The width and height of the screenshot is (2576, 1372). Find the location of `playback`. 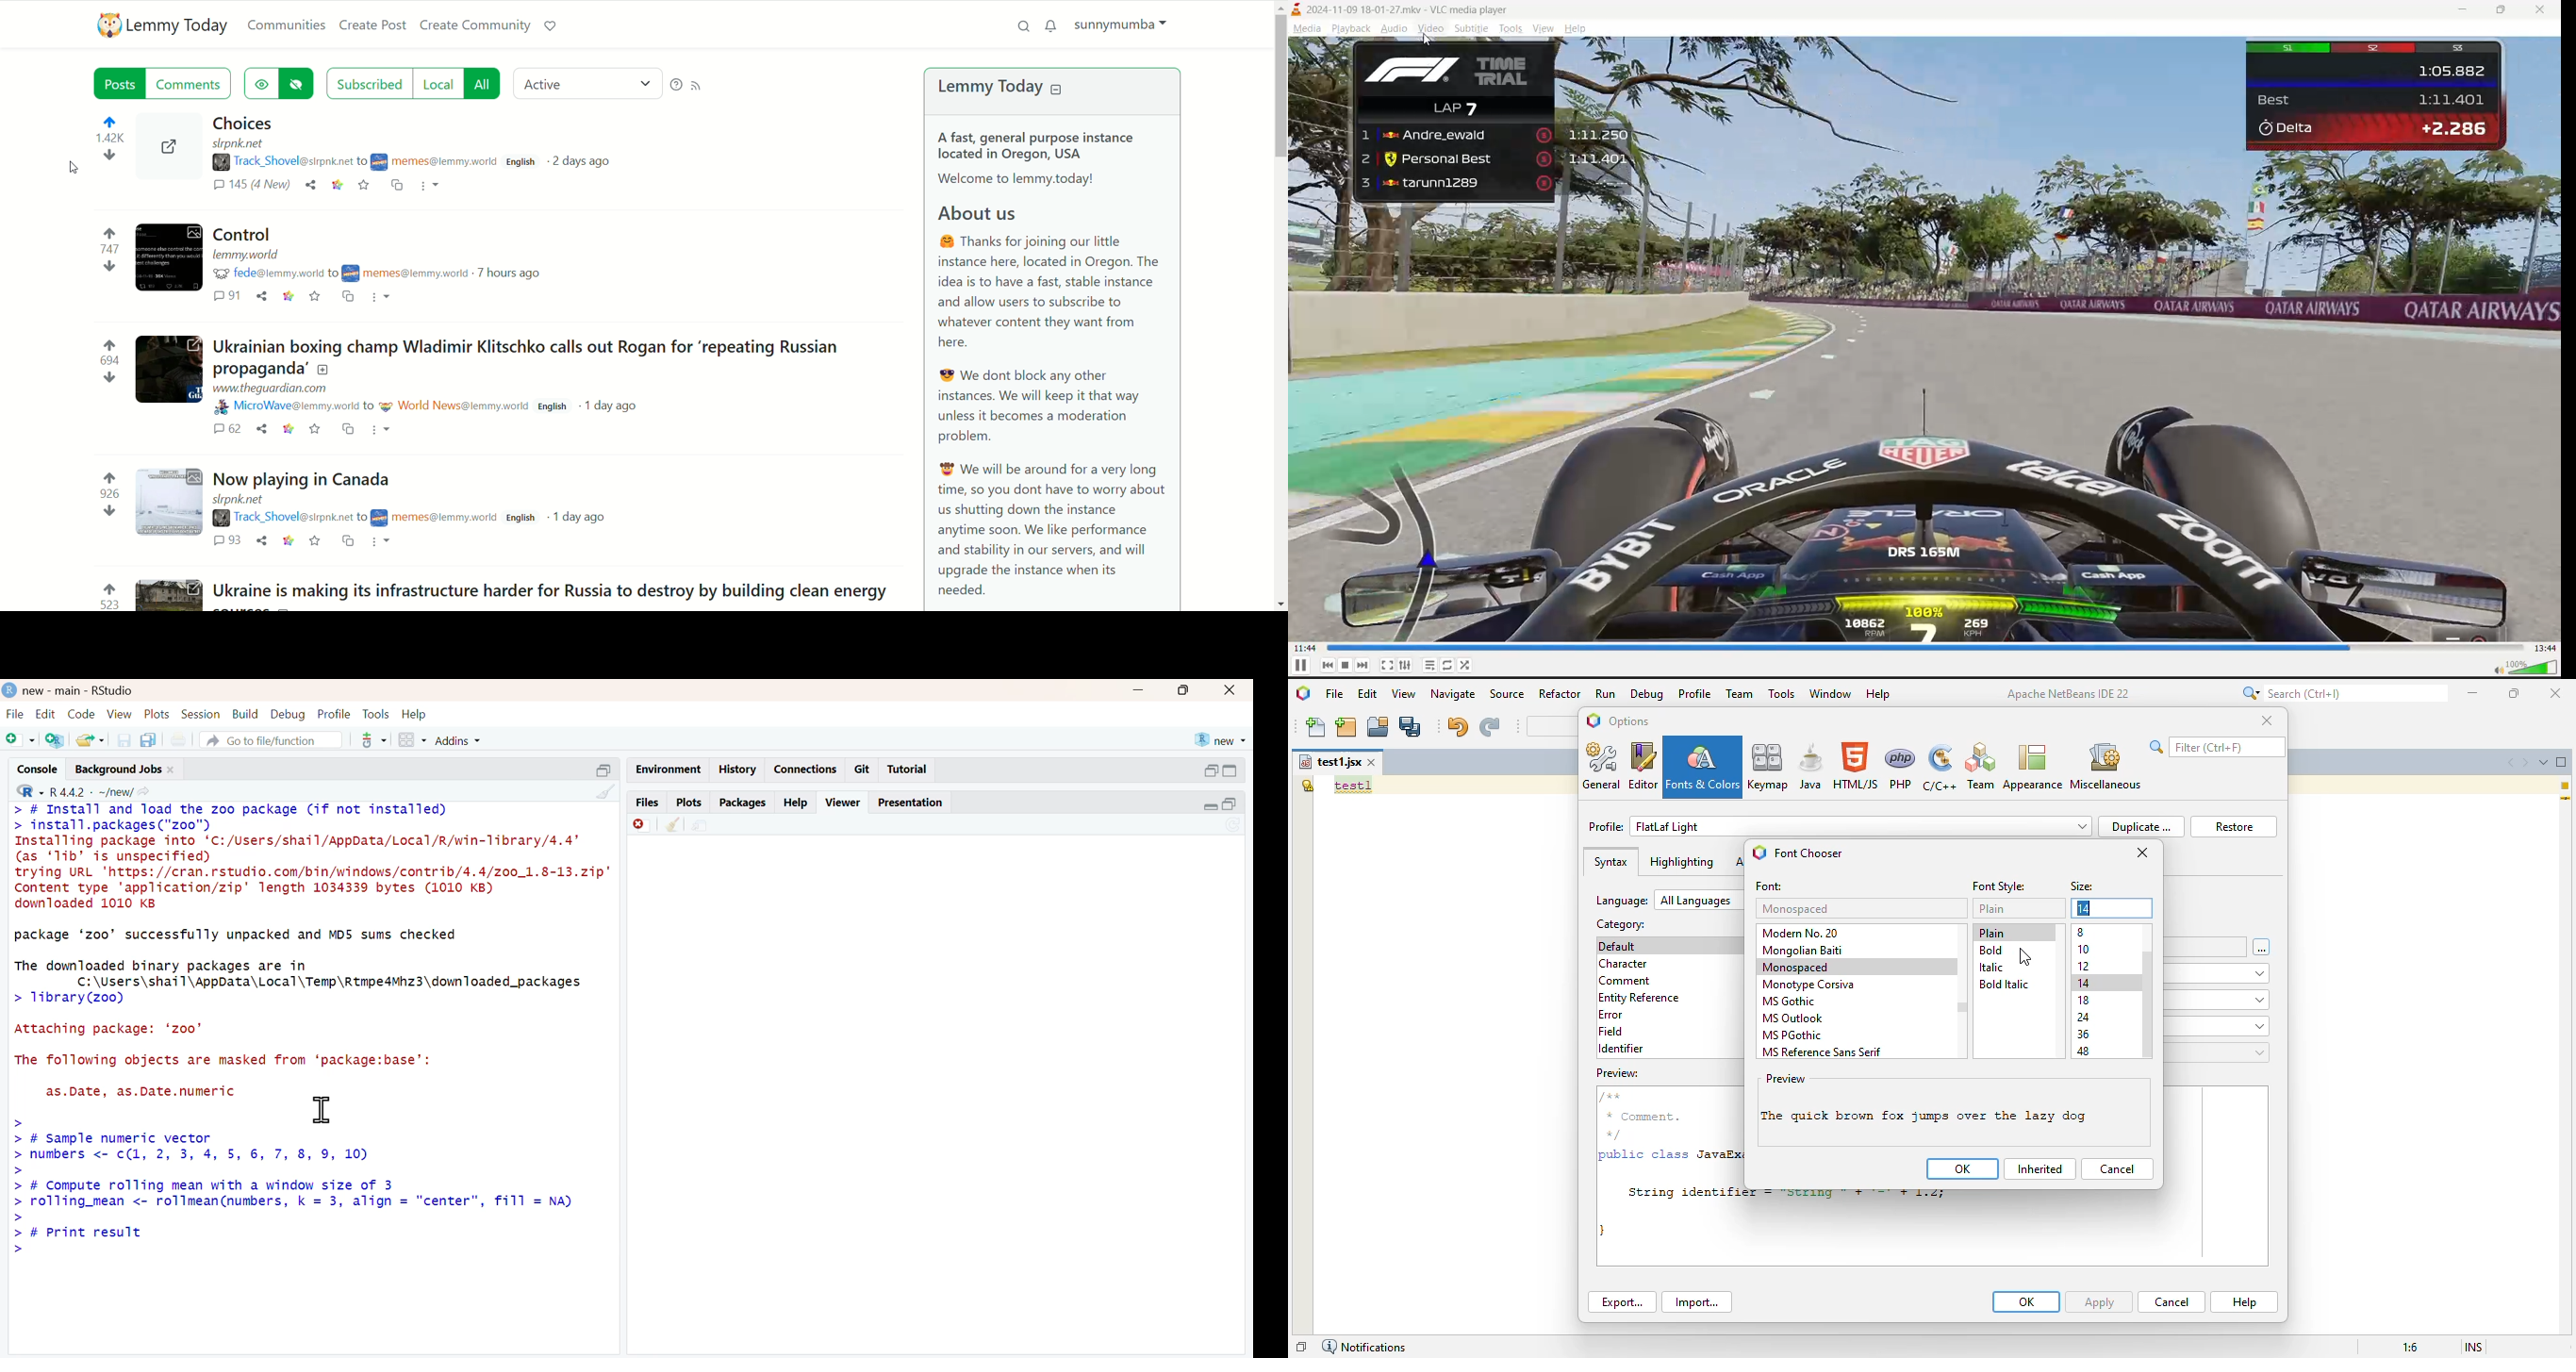

playback is located at coordinates (1354, 30).